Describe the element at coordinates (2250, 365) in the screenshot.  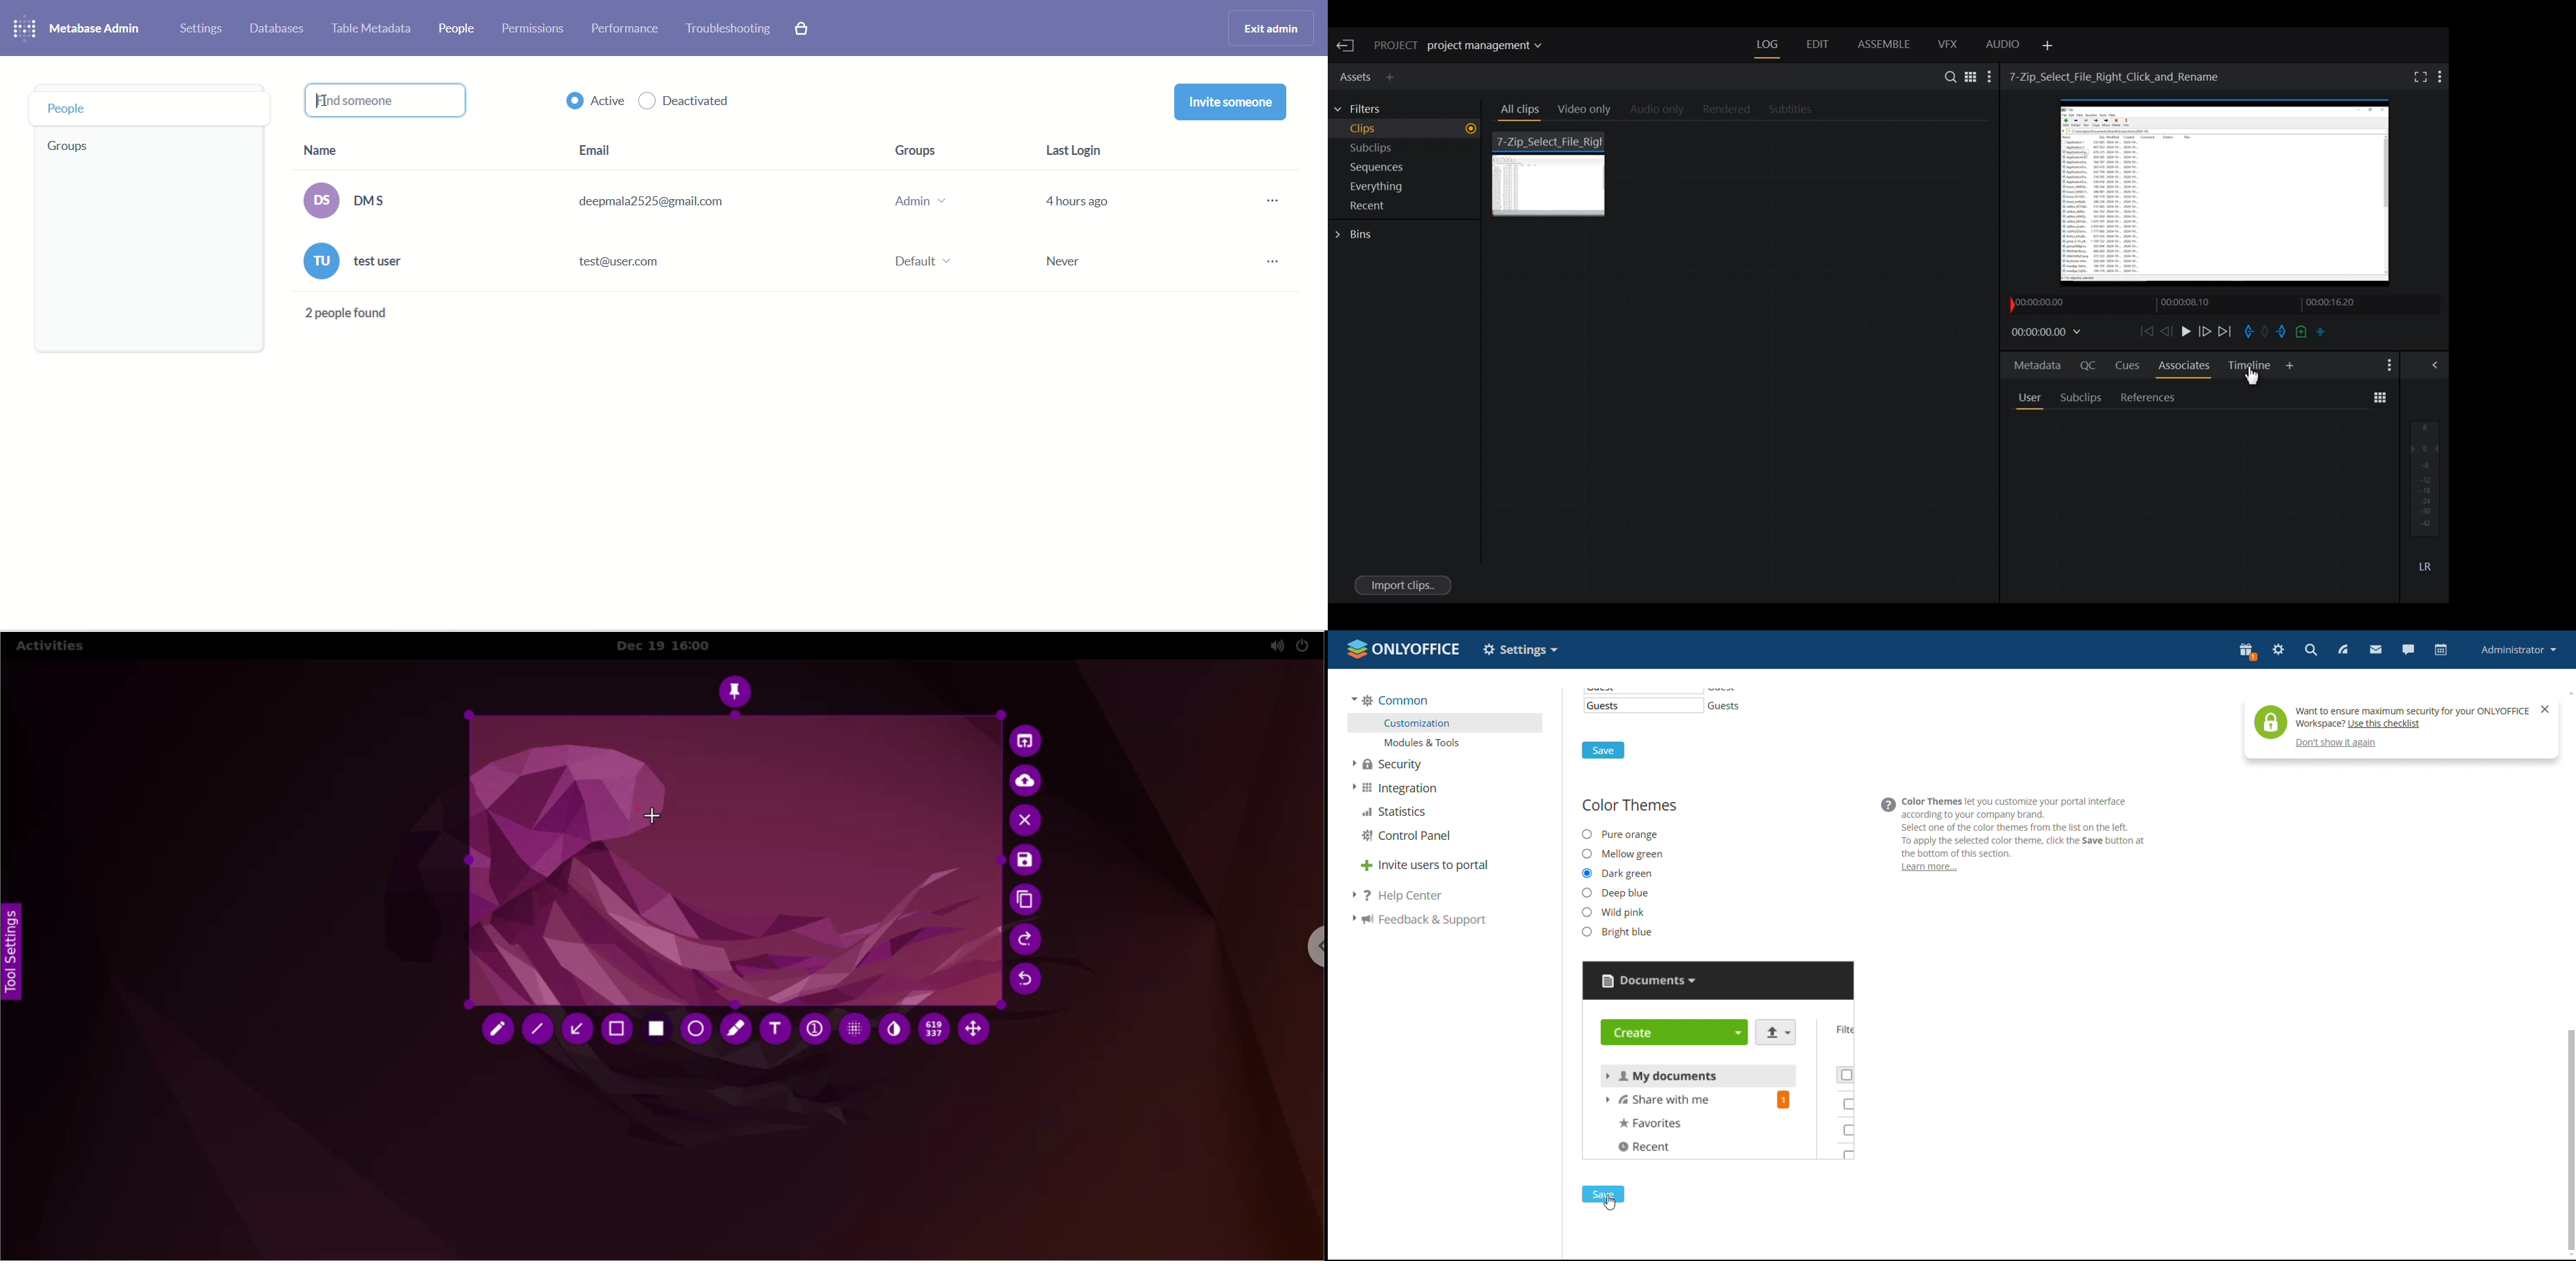
I see `Timeline` at that location.